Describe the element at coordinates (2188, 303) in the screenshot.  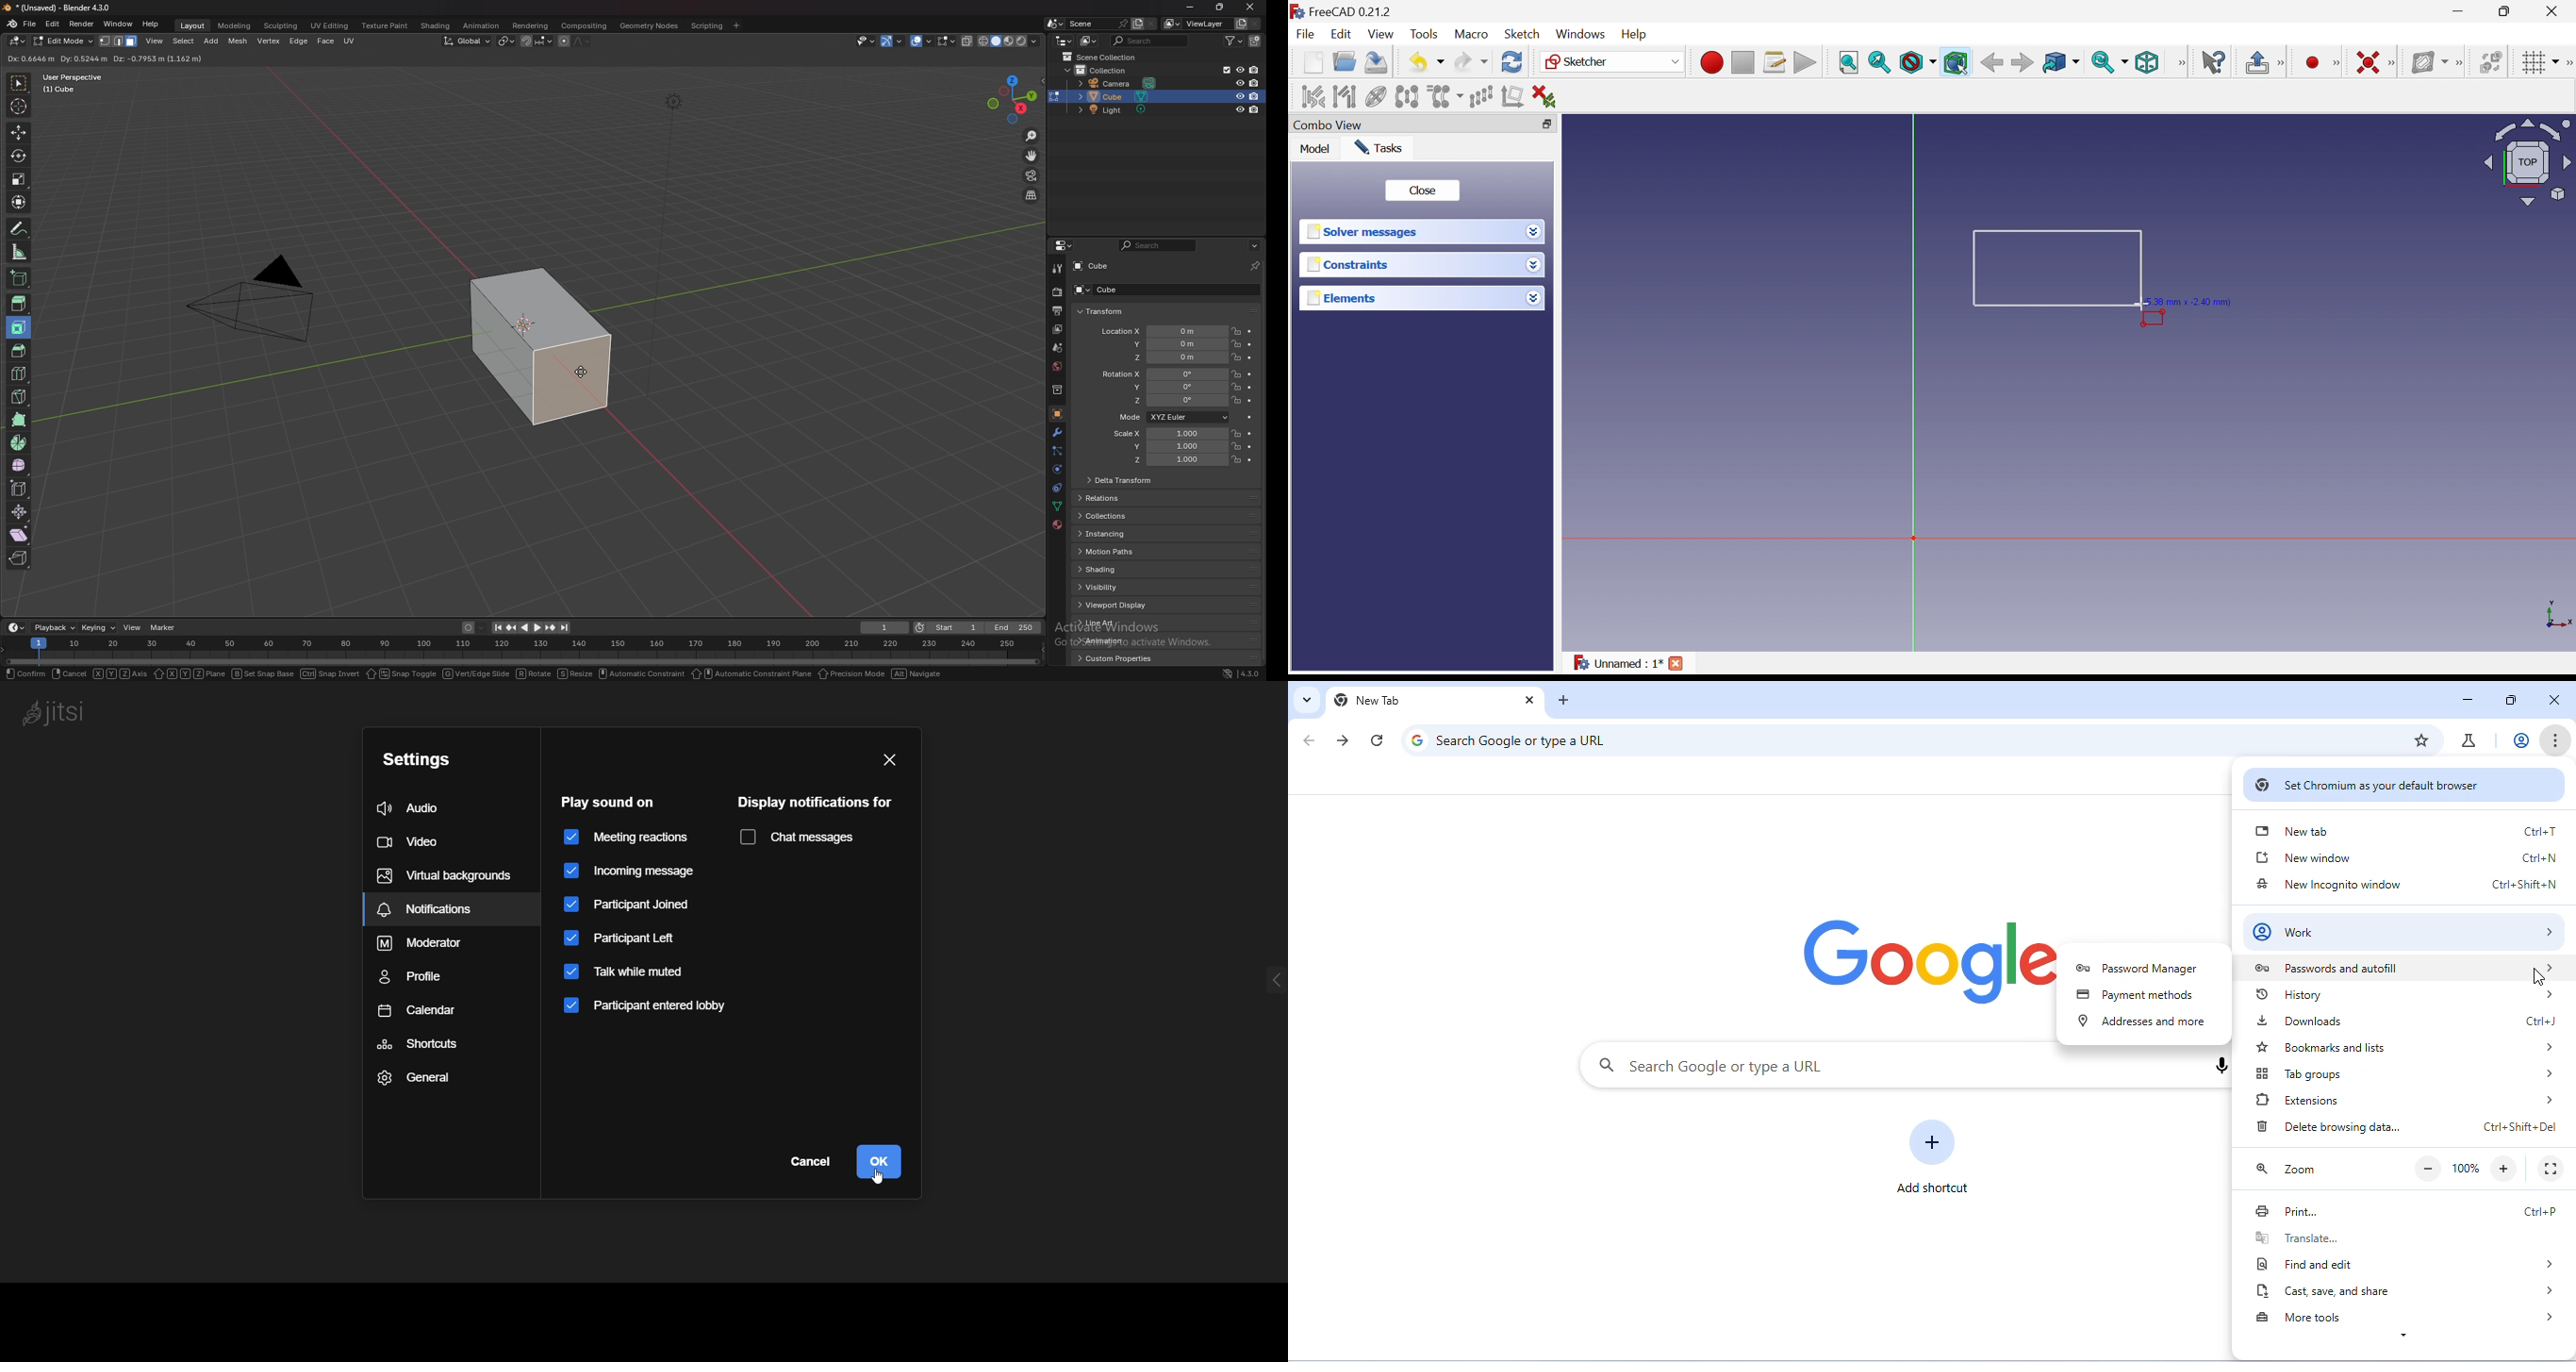
I see `5.38 mm × -2.40 mm` at that location.